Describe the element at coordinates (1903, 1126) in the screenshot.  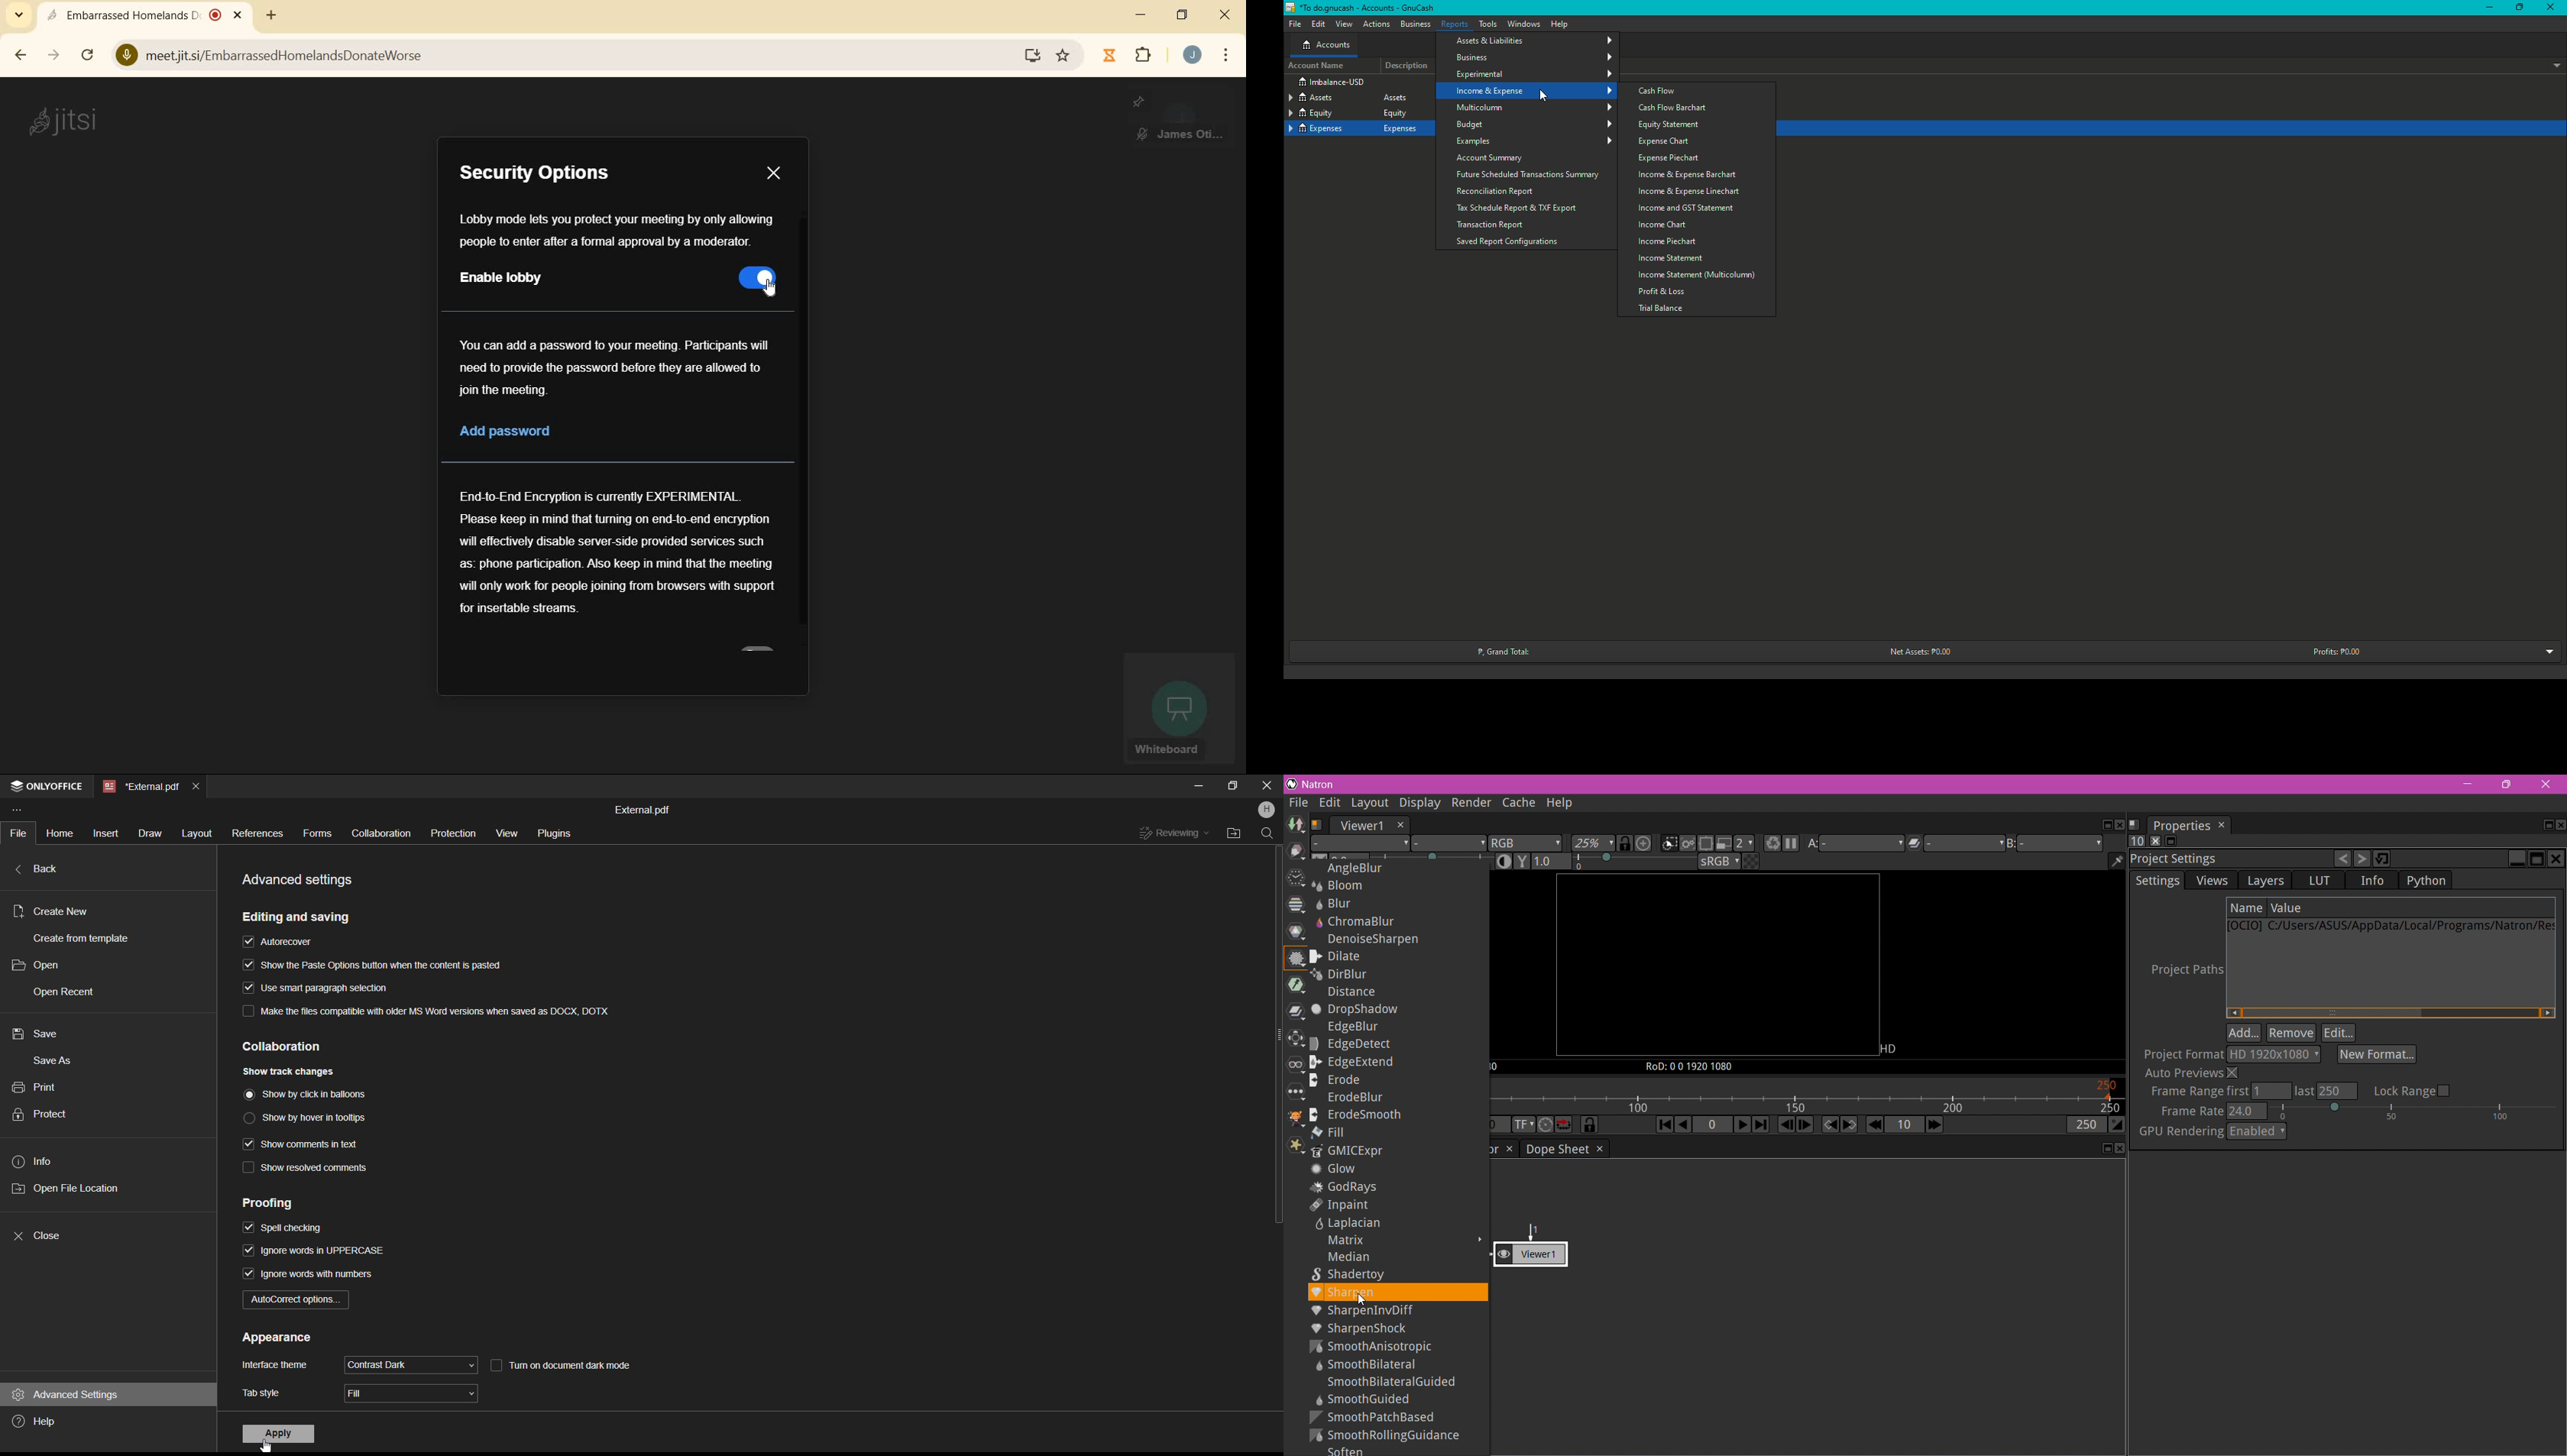
I see `Frame Increment` at that location.